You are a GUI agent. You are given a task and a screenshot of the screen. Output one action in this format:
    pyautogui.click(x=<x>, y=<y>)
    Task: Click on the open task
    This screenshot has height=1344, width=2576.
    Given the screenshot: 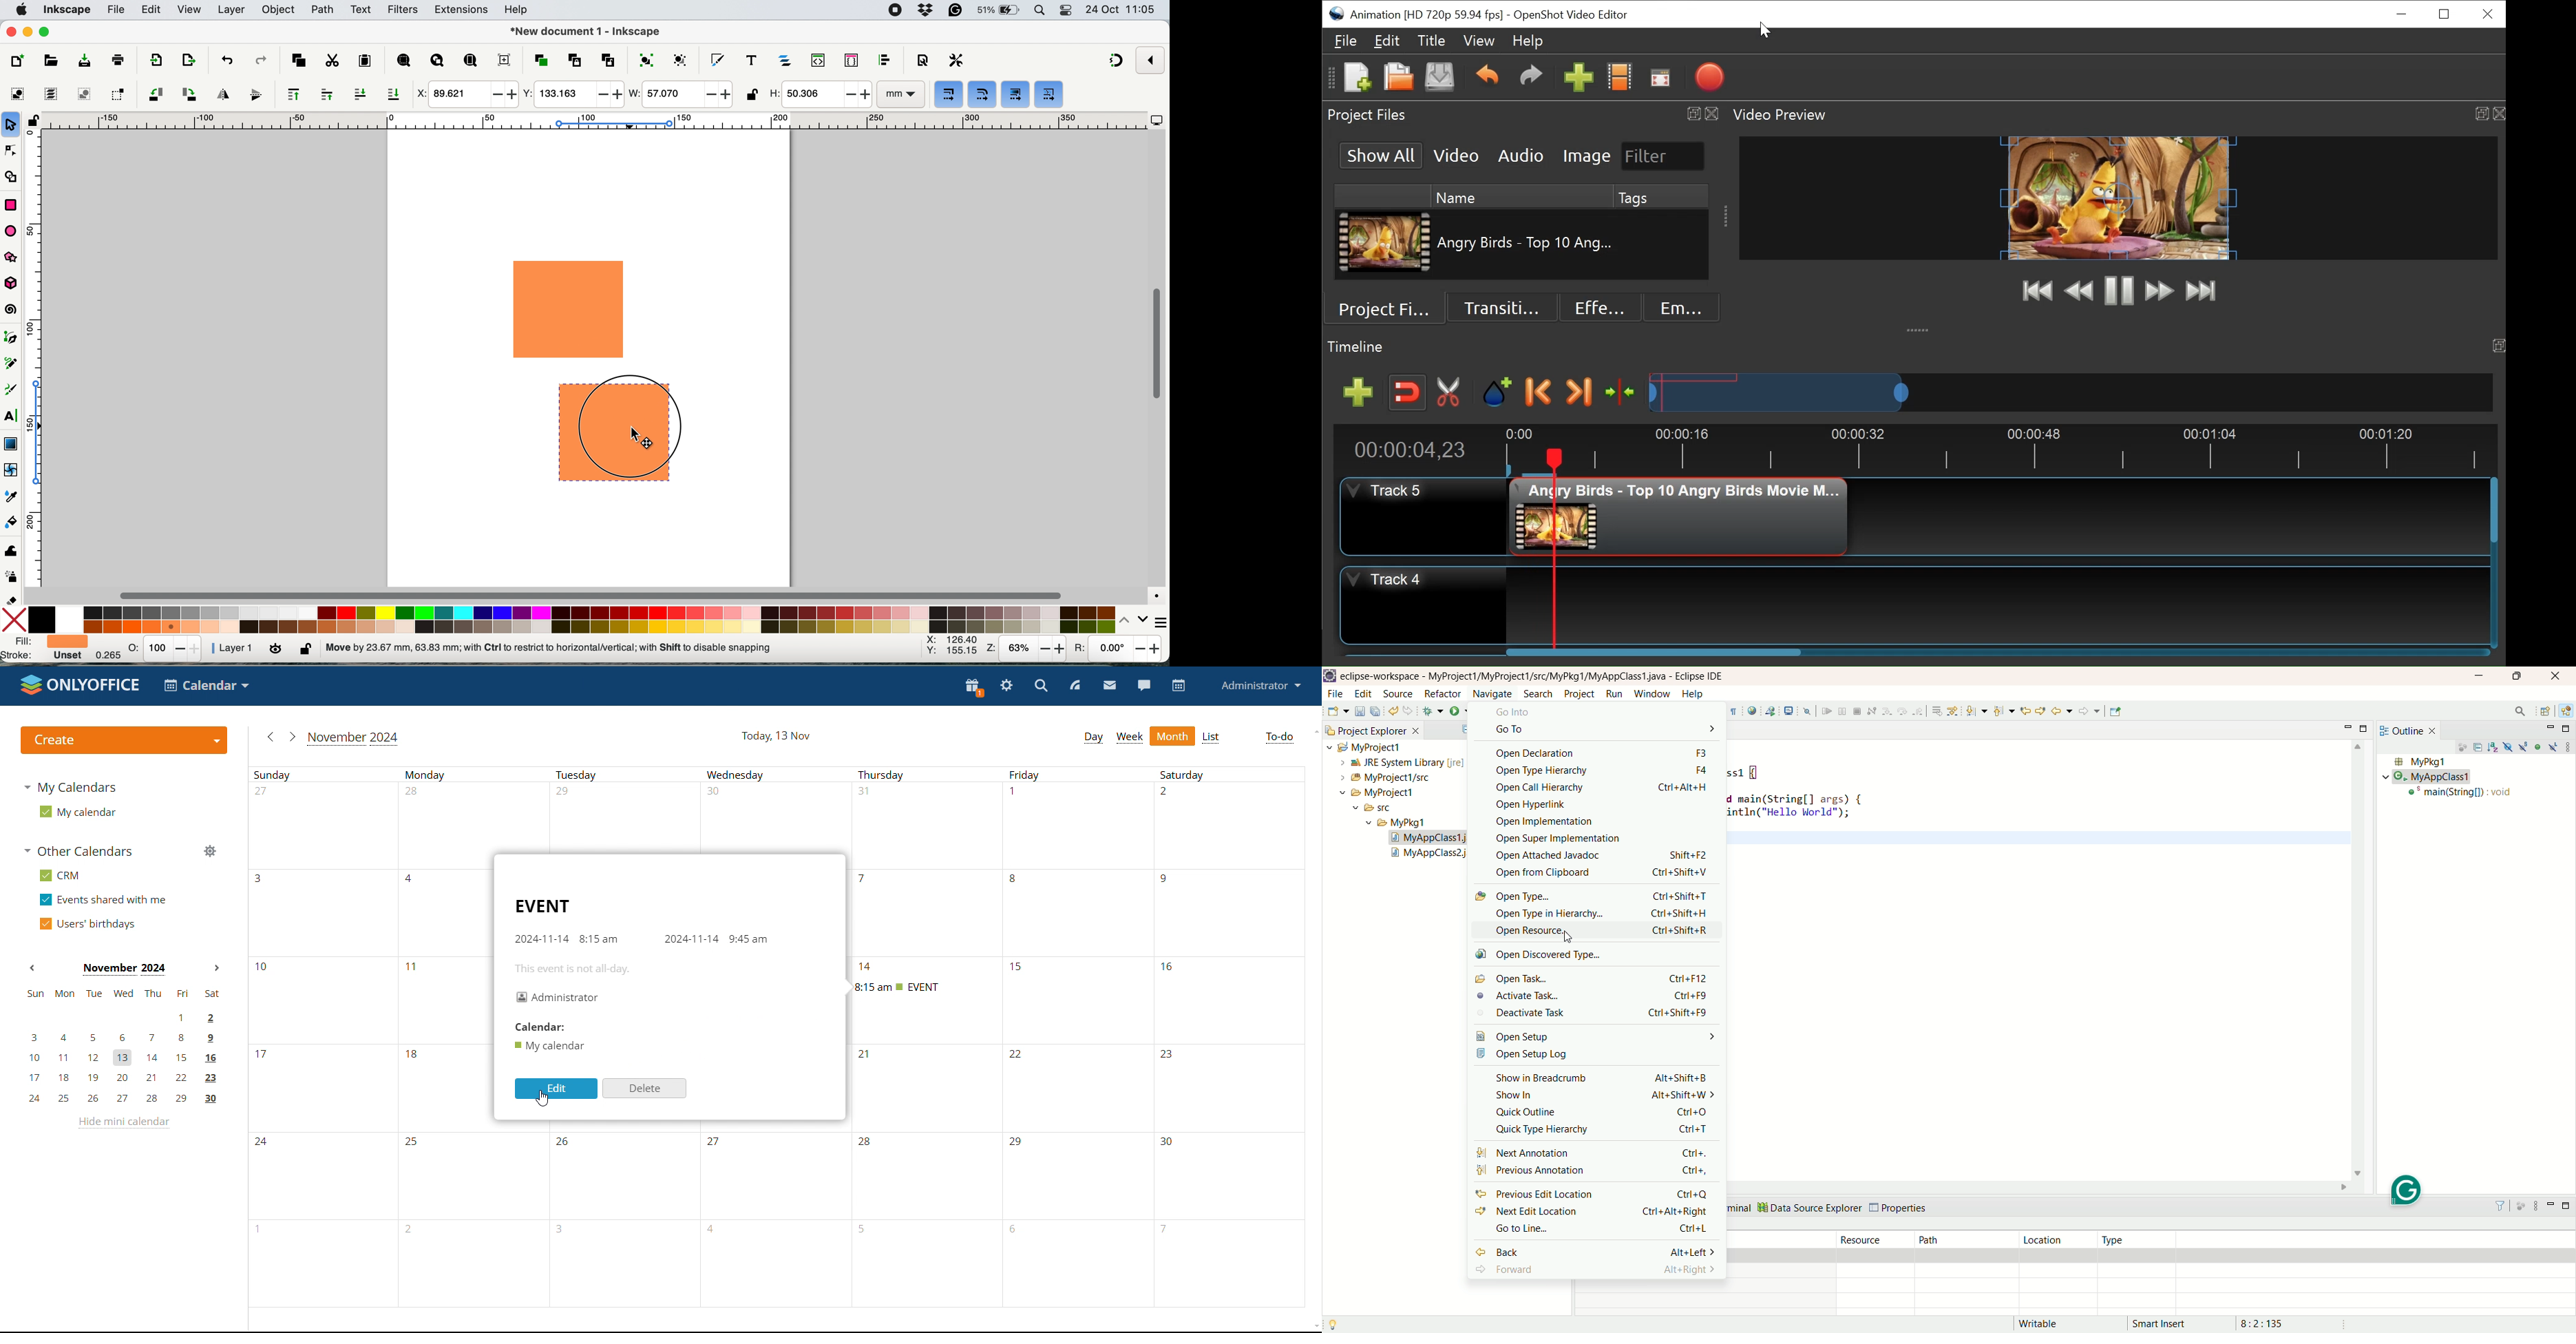 What is the action you would take?
    pyautogui.click(x=1592, y=978)
    